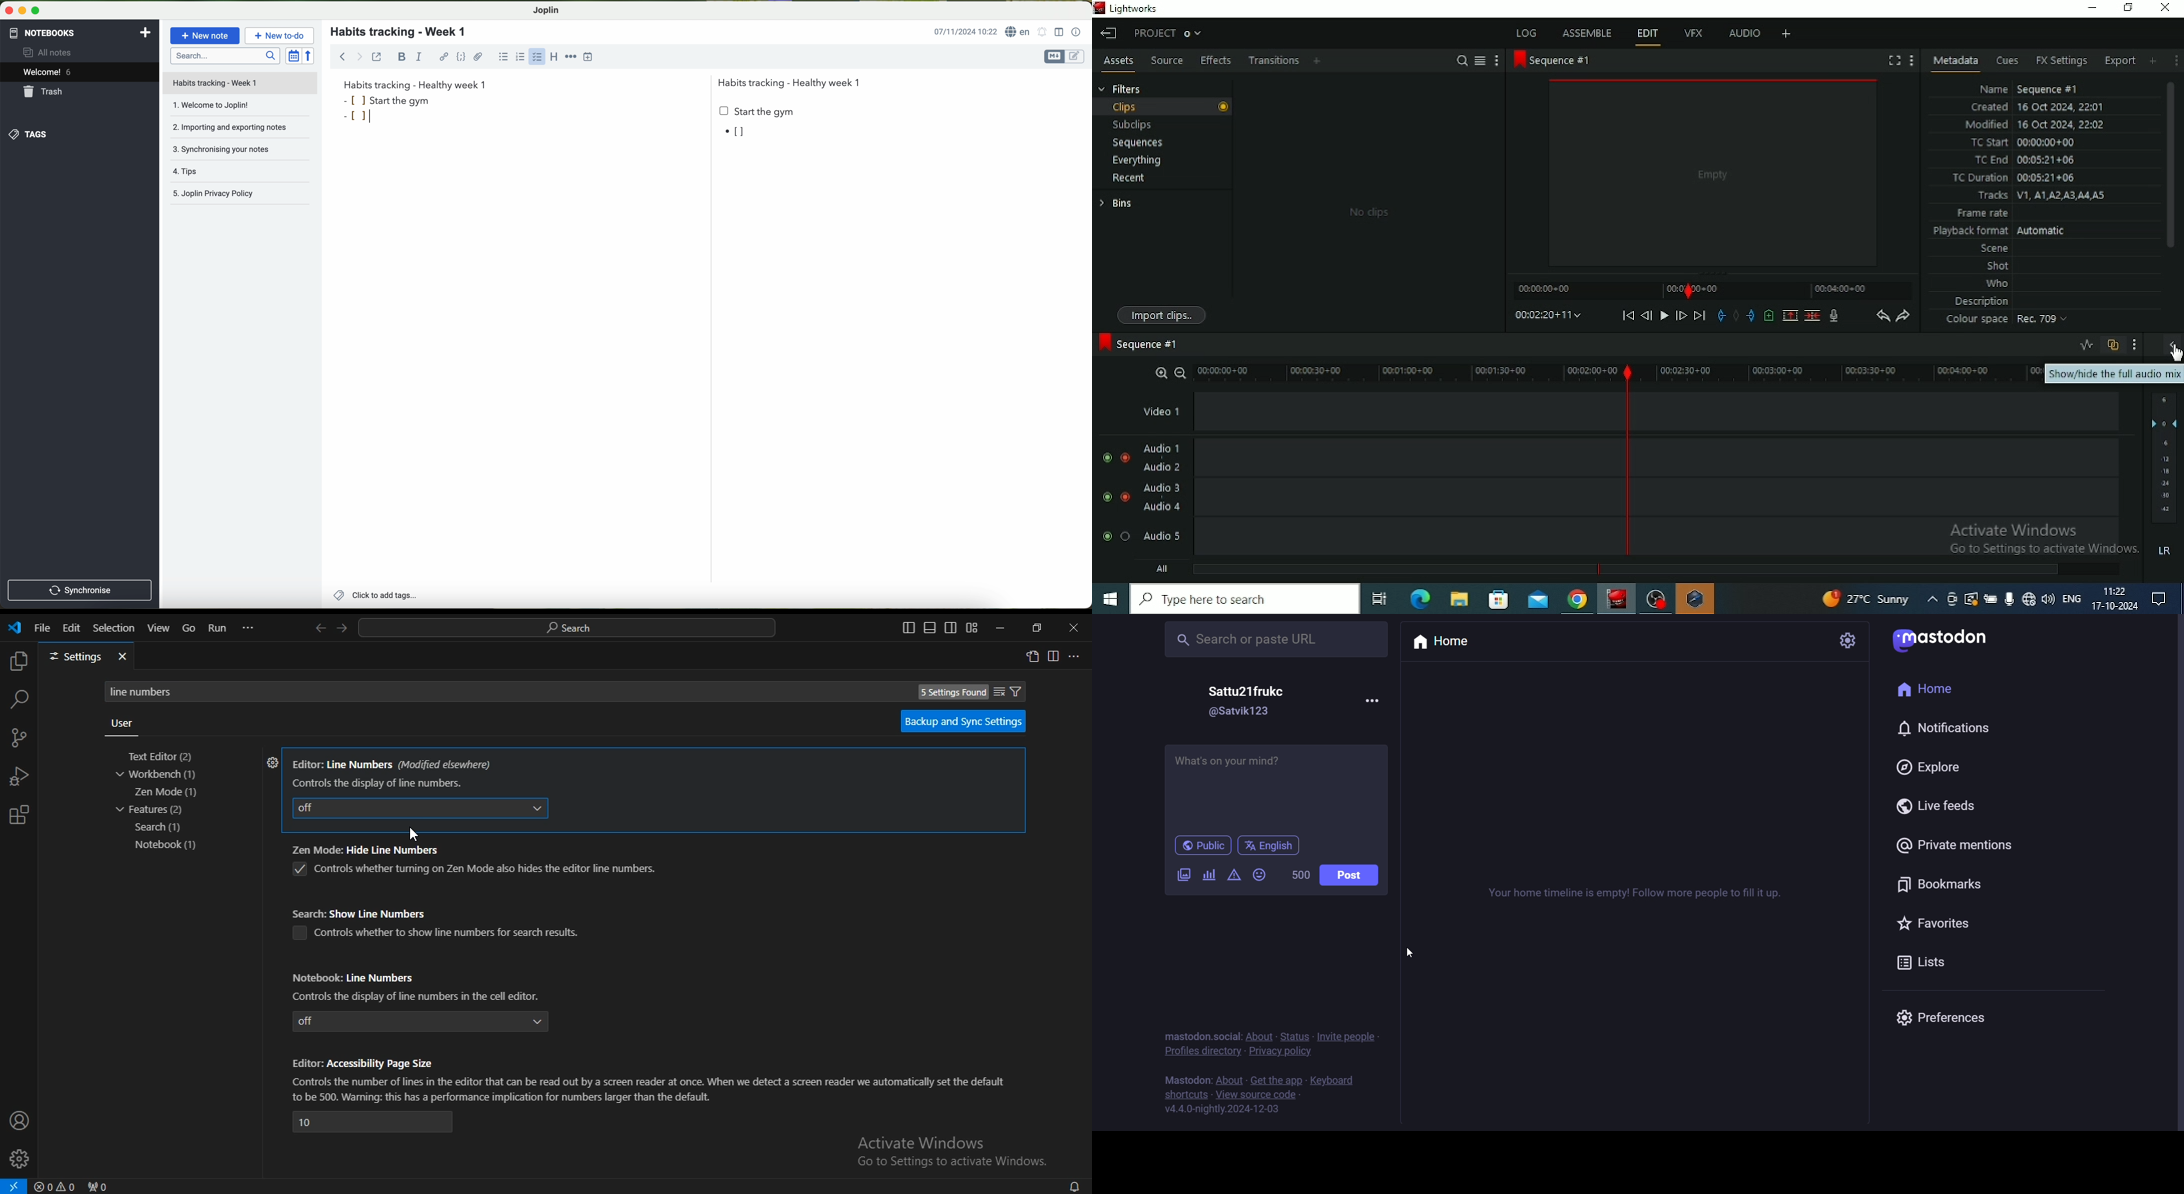 Image resolution: width=2184 pixels, height=1204 pixels. I want to click on Show/hide the full audio mix, so click(2172, 348).